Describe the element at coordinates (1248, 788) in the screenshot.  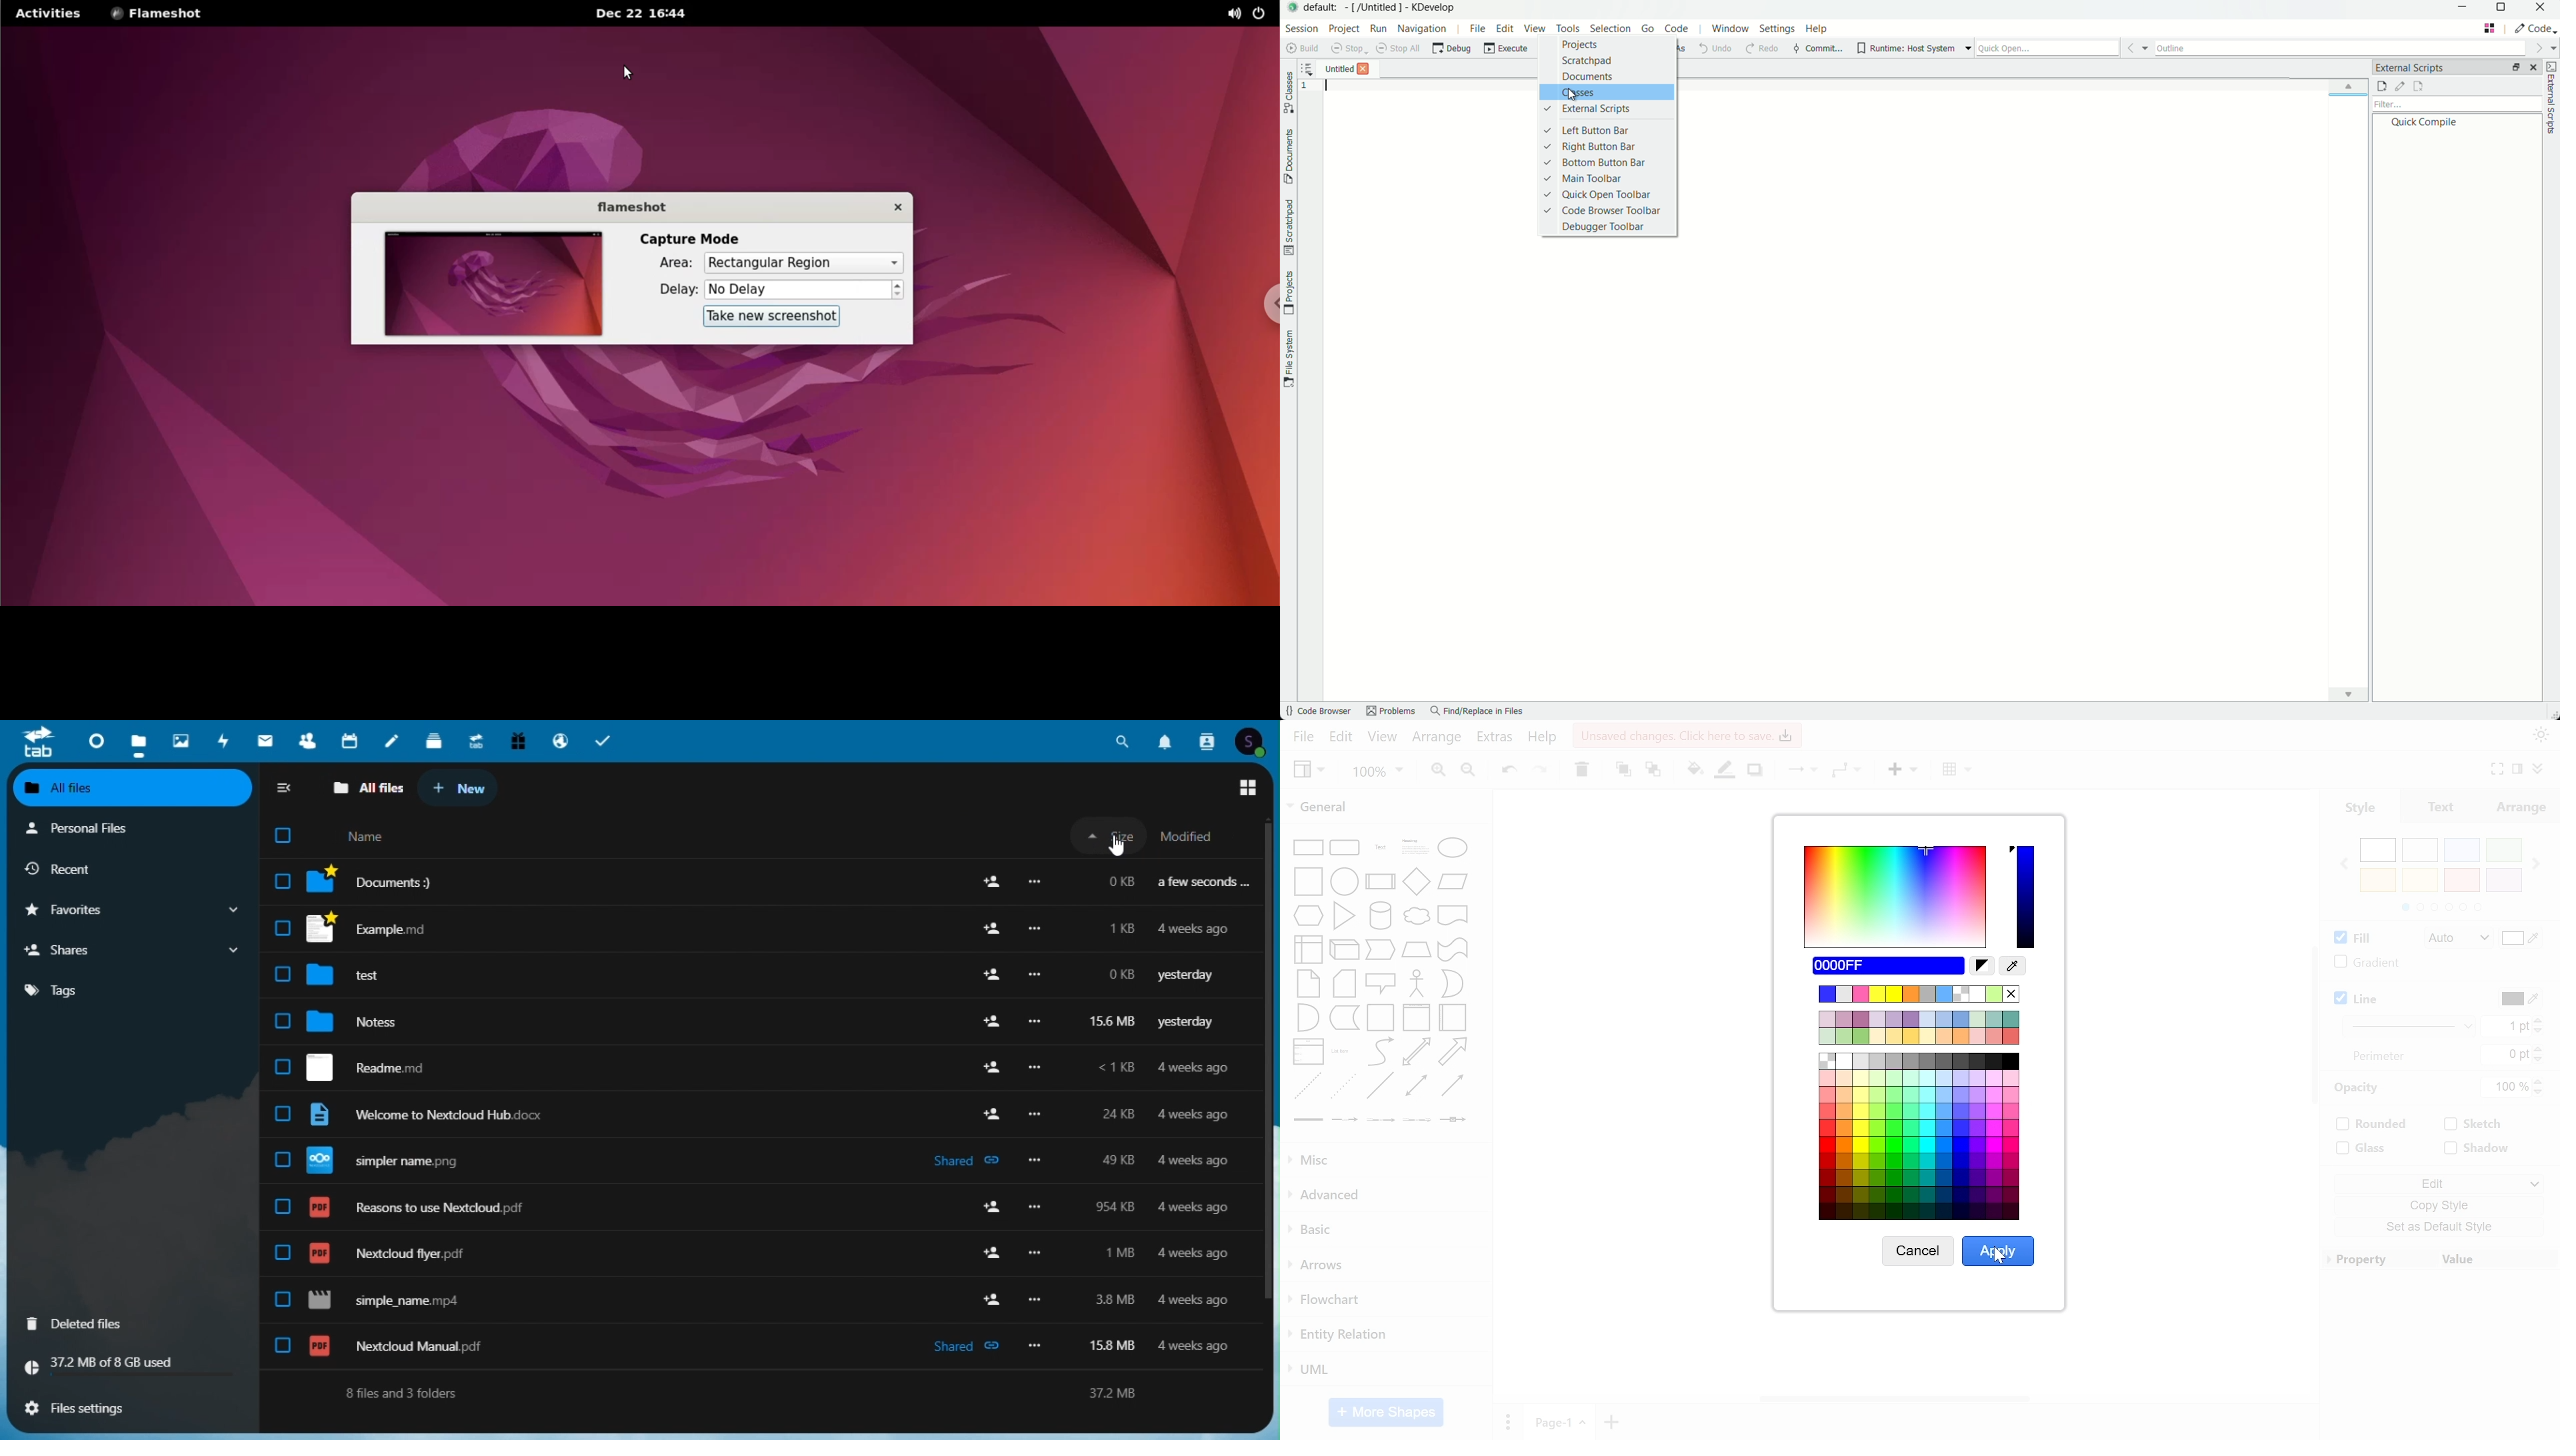
I see `switch to grid view` at that location.